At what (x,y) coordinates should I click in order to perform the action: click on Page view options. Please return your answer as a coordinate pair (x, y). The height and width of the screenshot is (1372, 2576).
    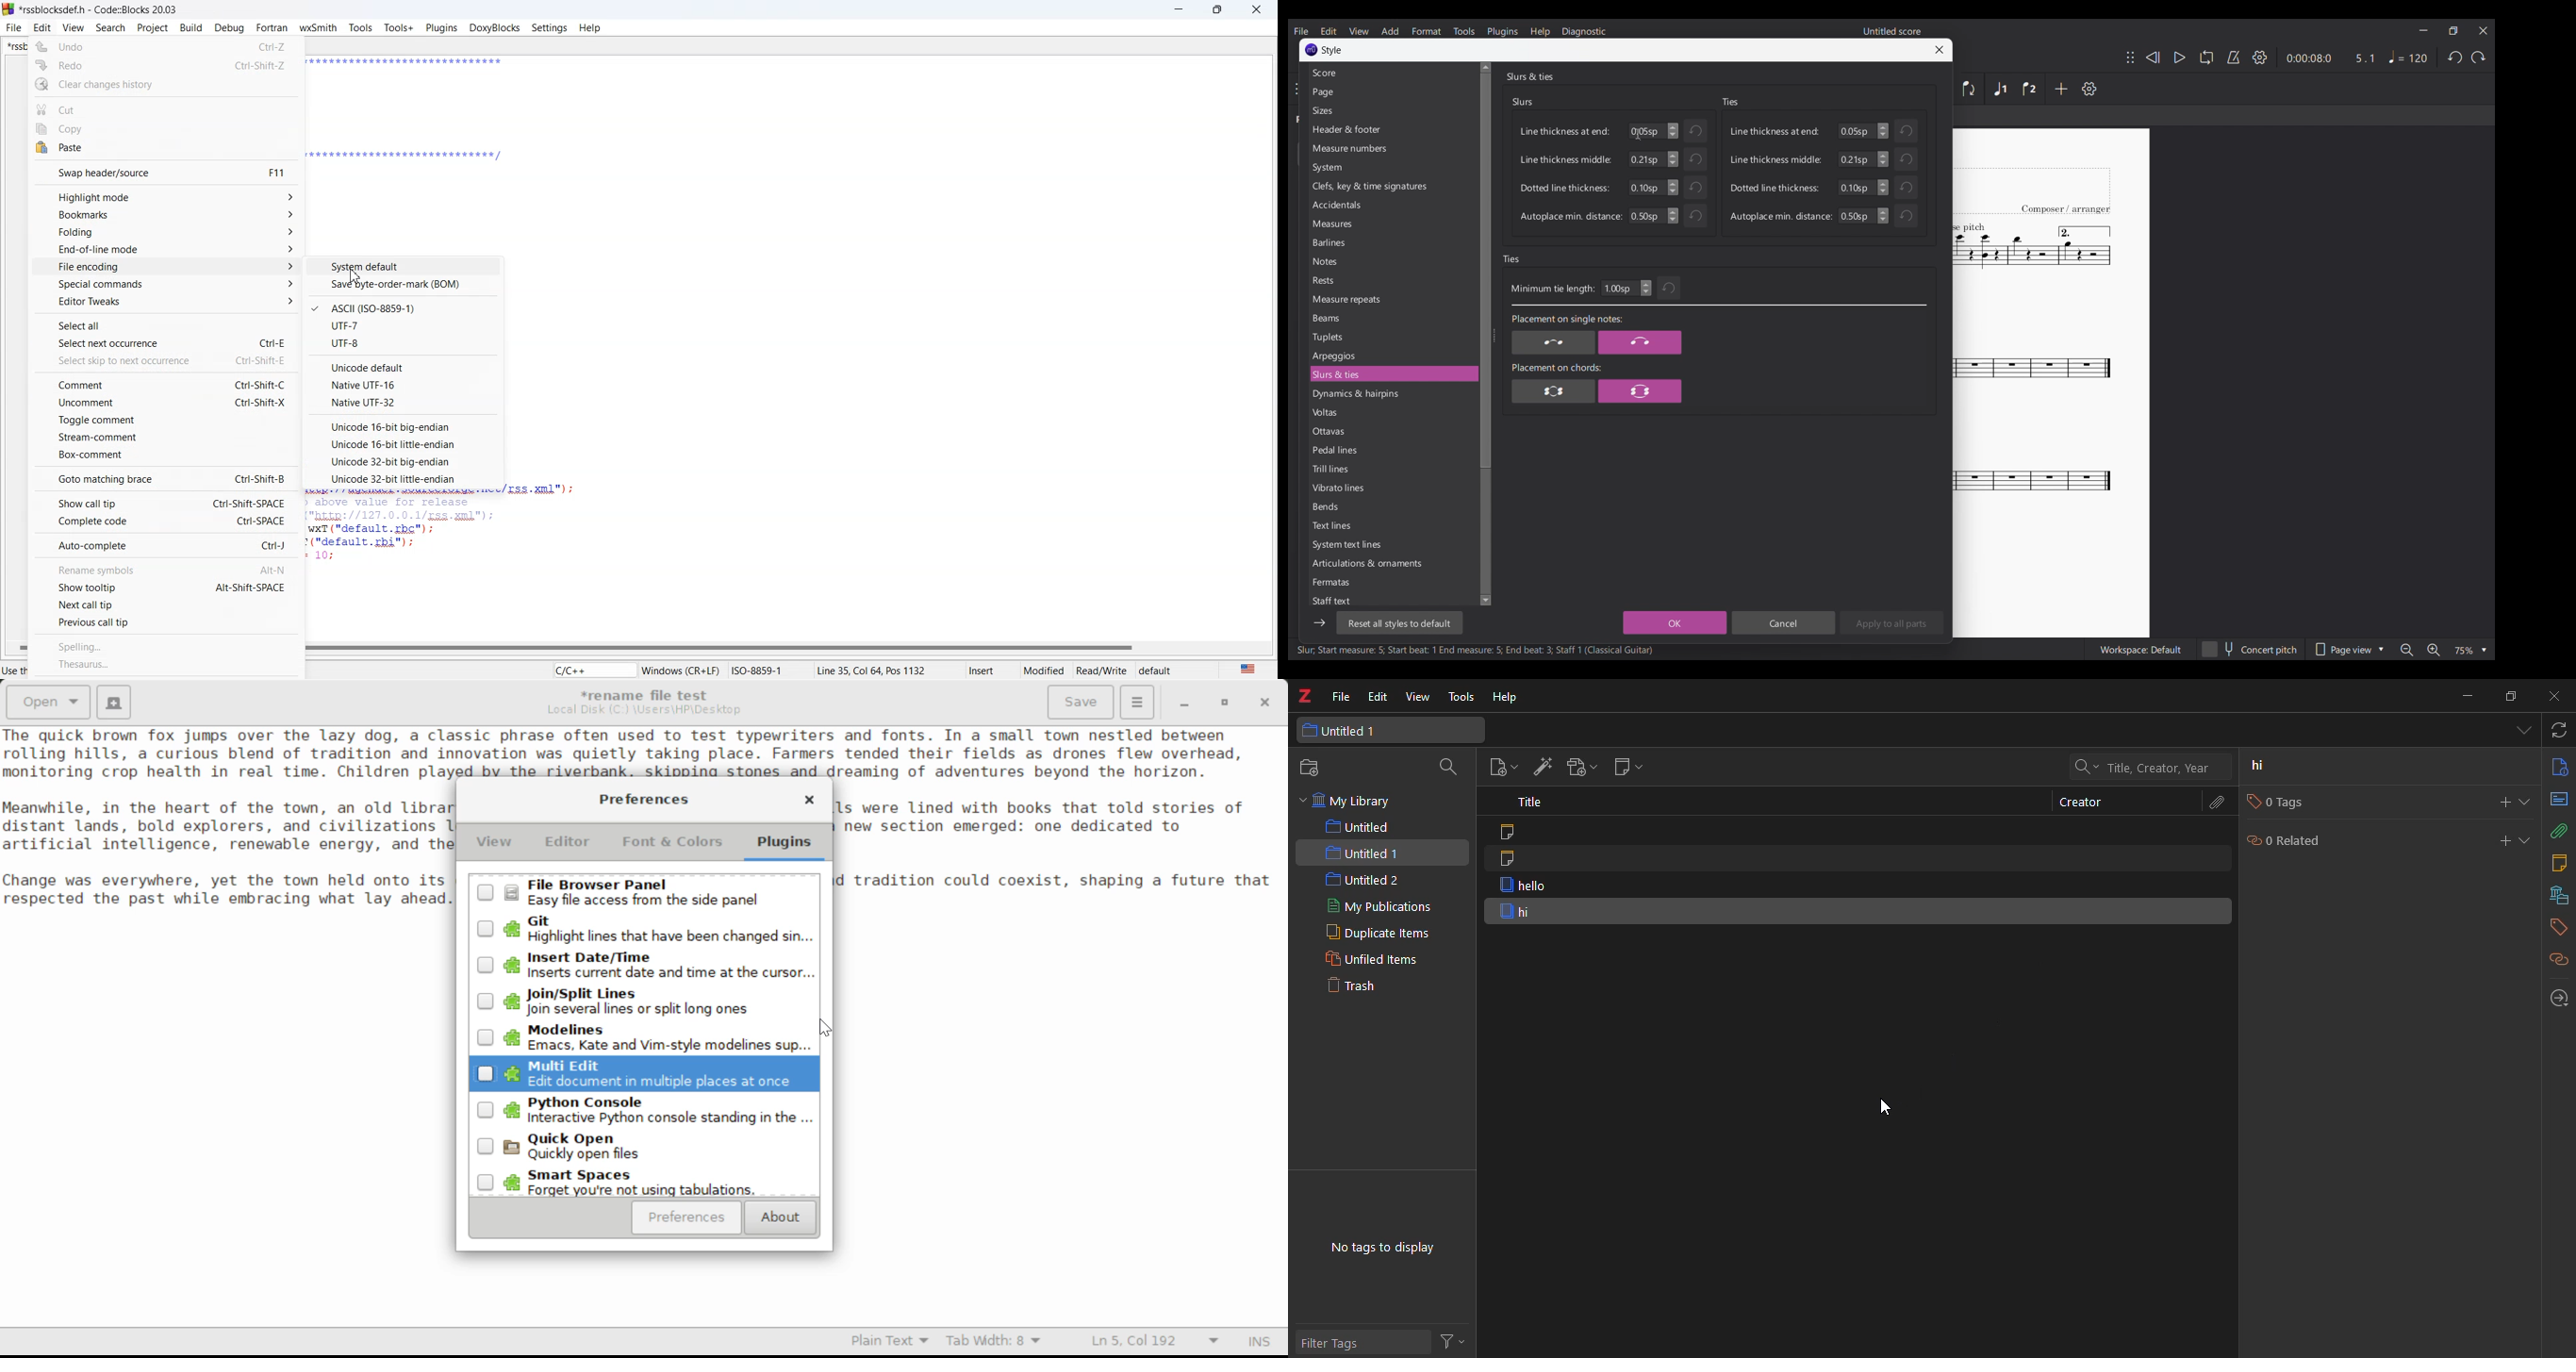
    Looking at the image, I should click on (2348, 649).